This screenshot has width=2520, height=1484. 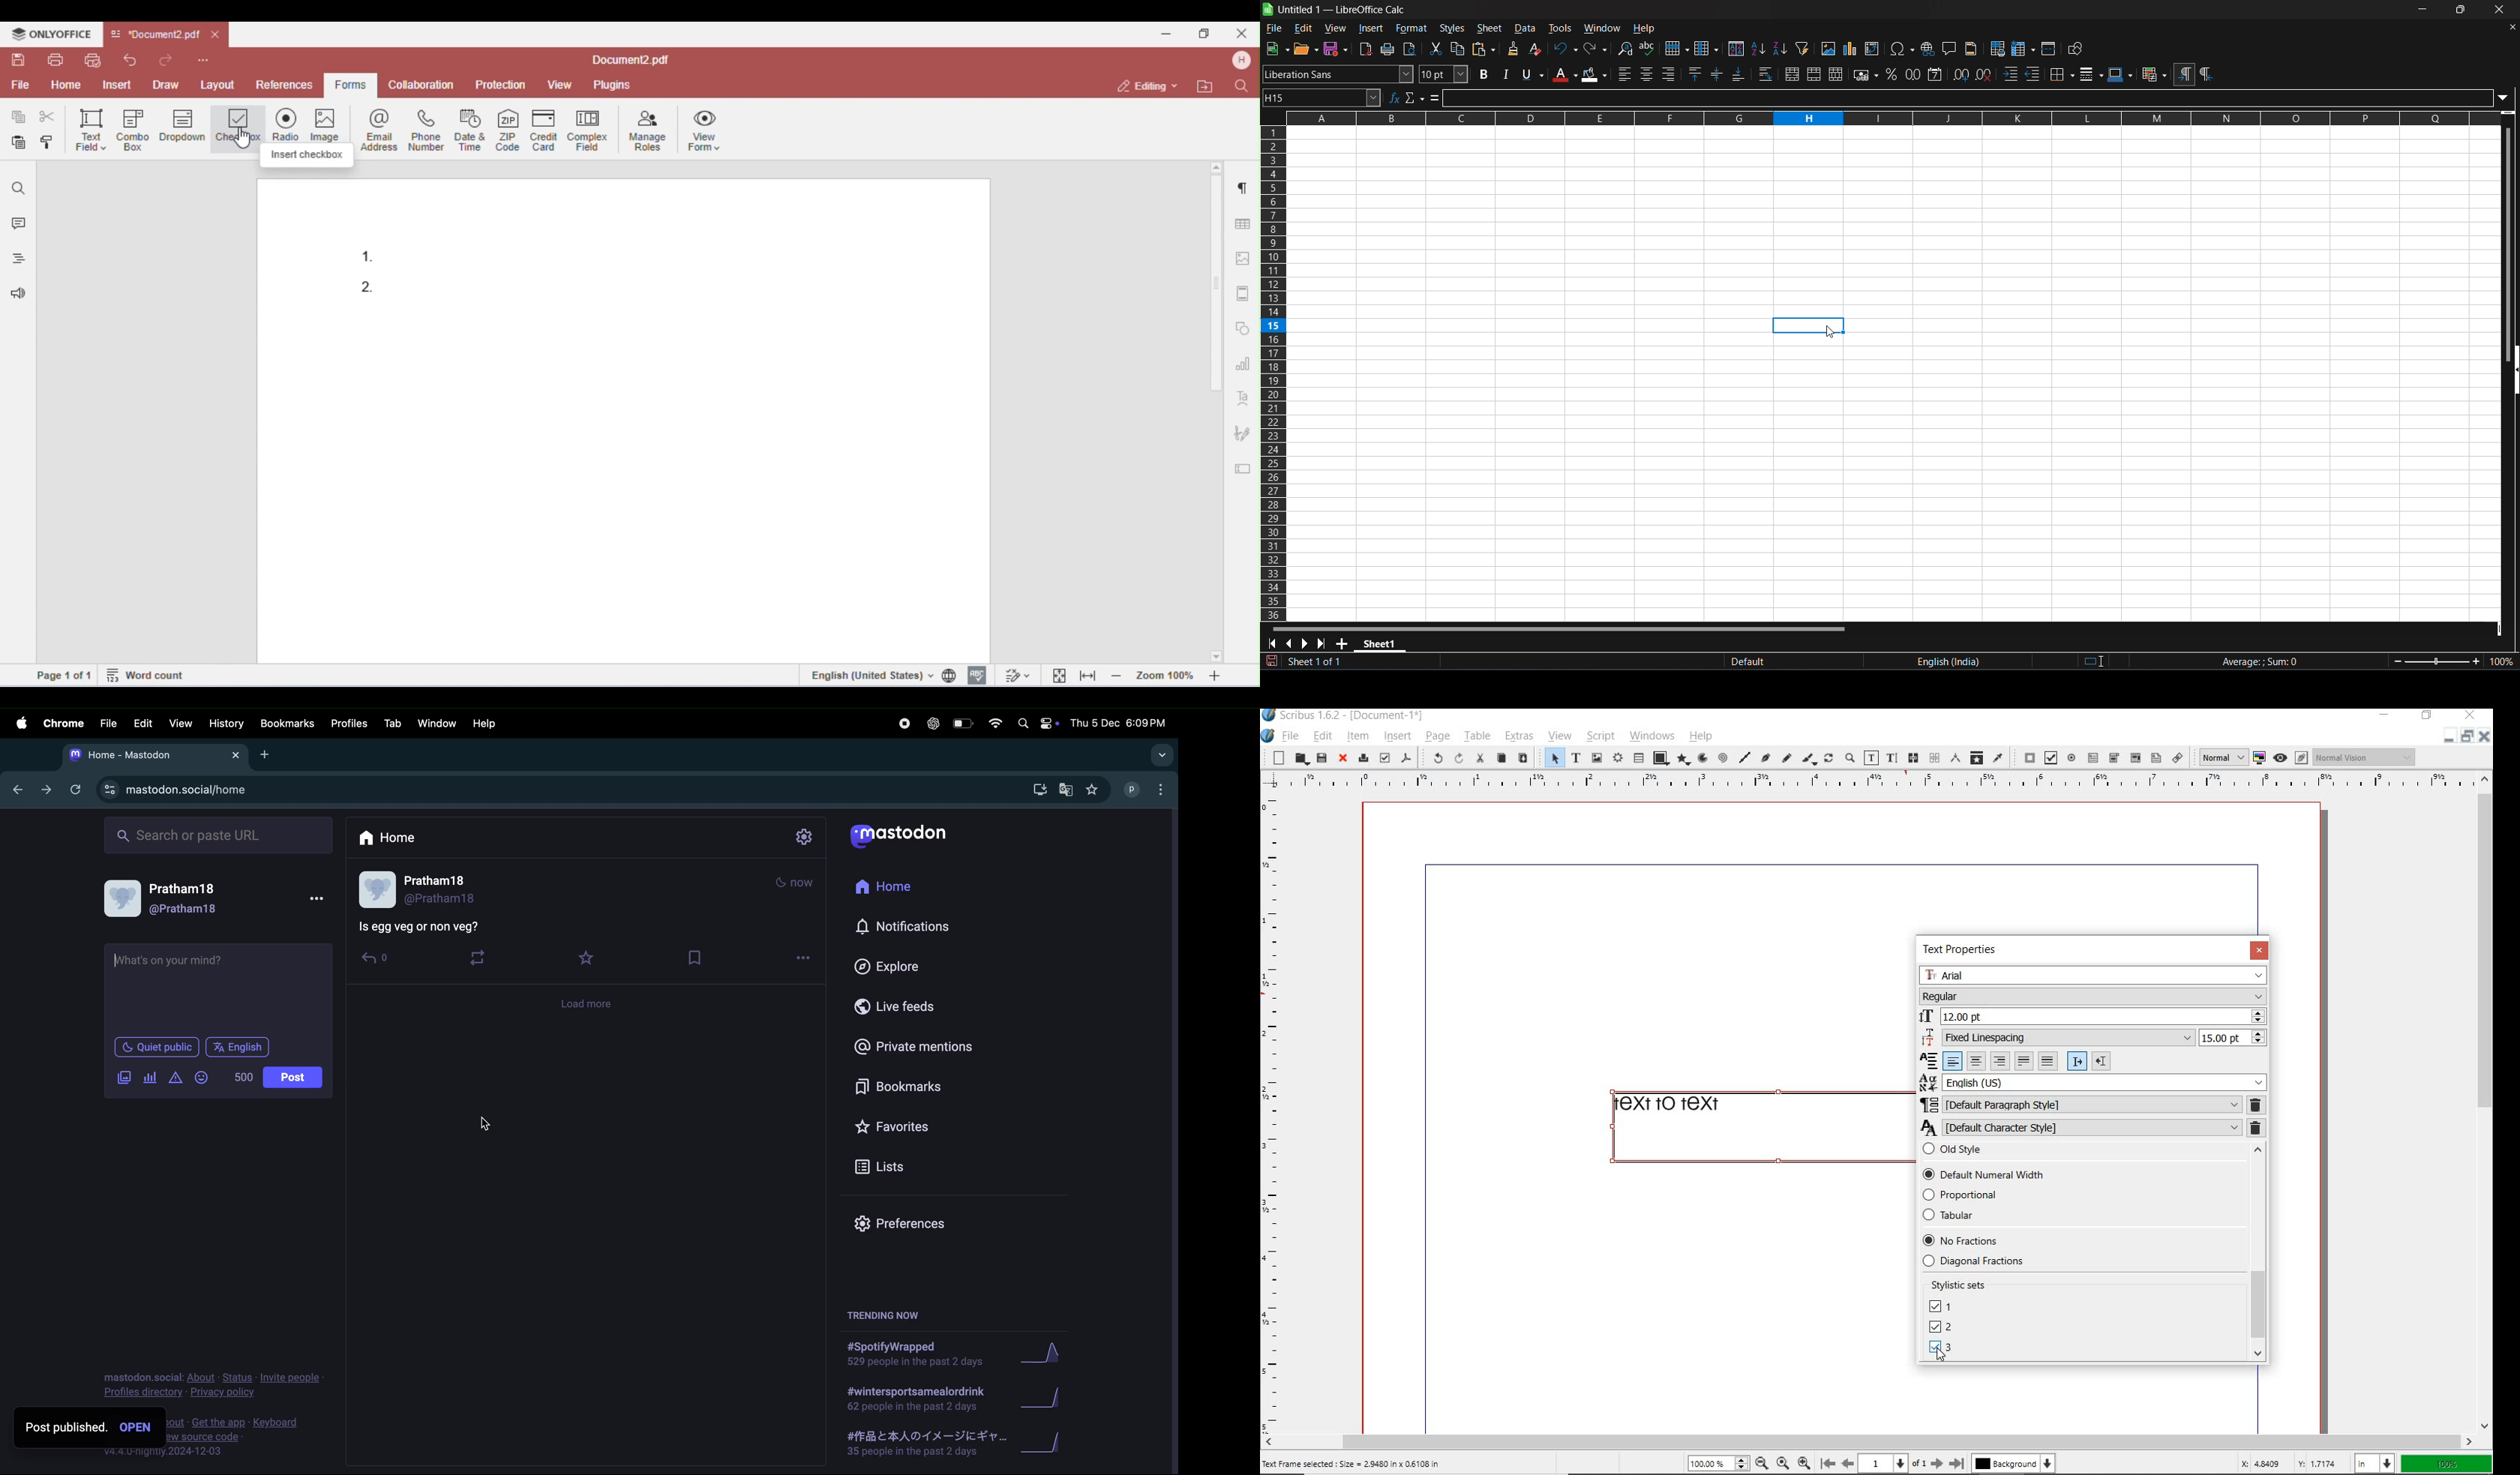 I want to click on 12.00 pt, so click(x=2092, y=1017).